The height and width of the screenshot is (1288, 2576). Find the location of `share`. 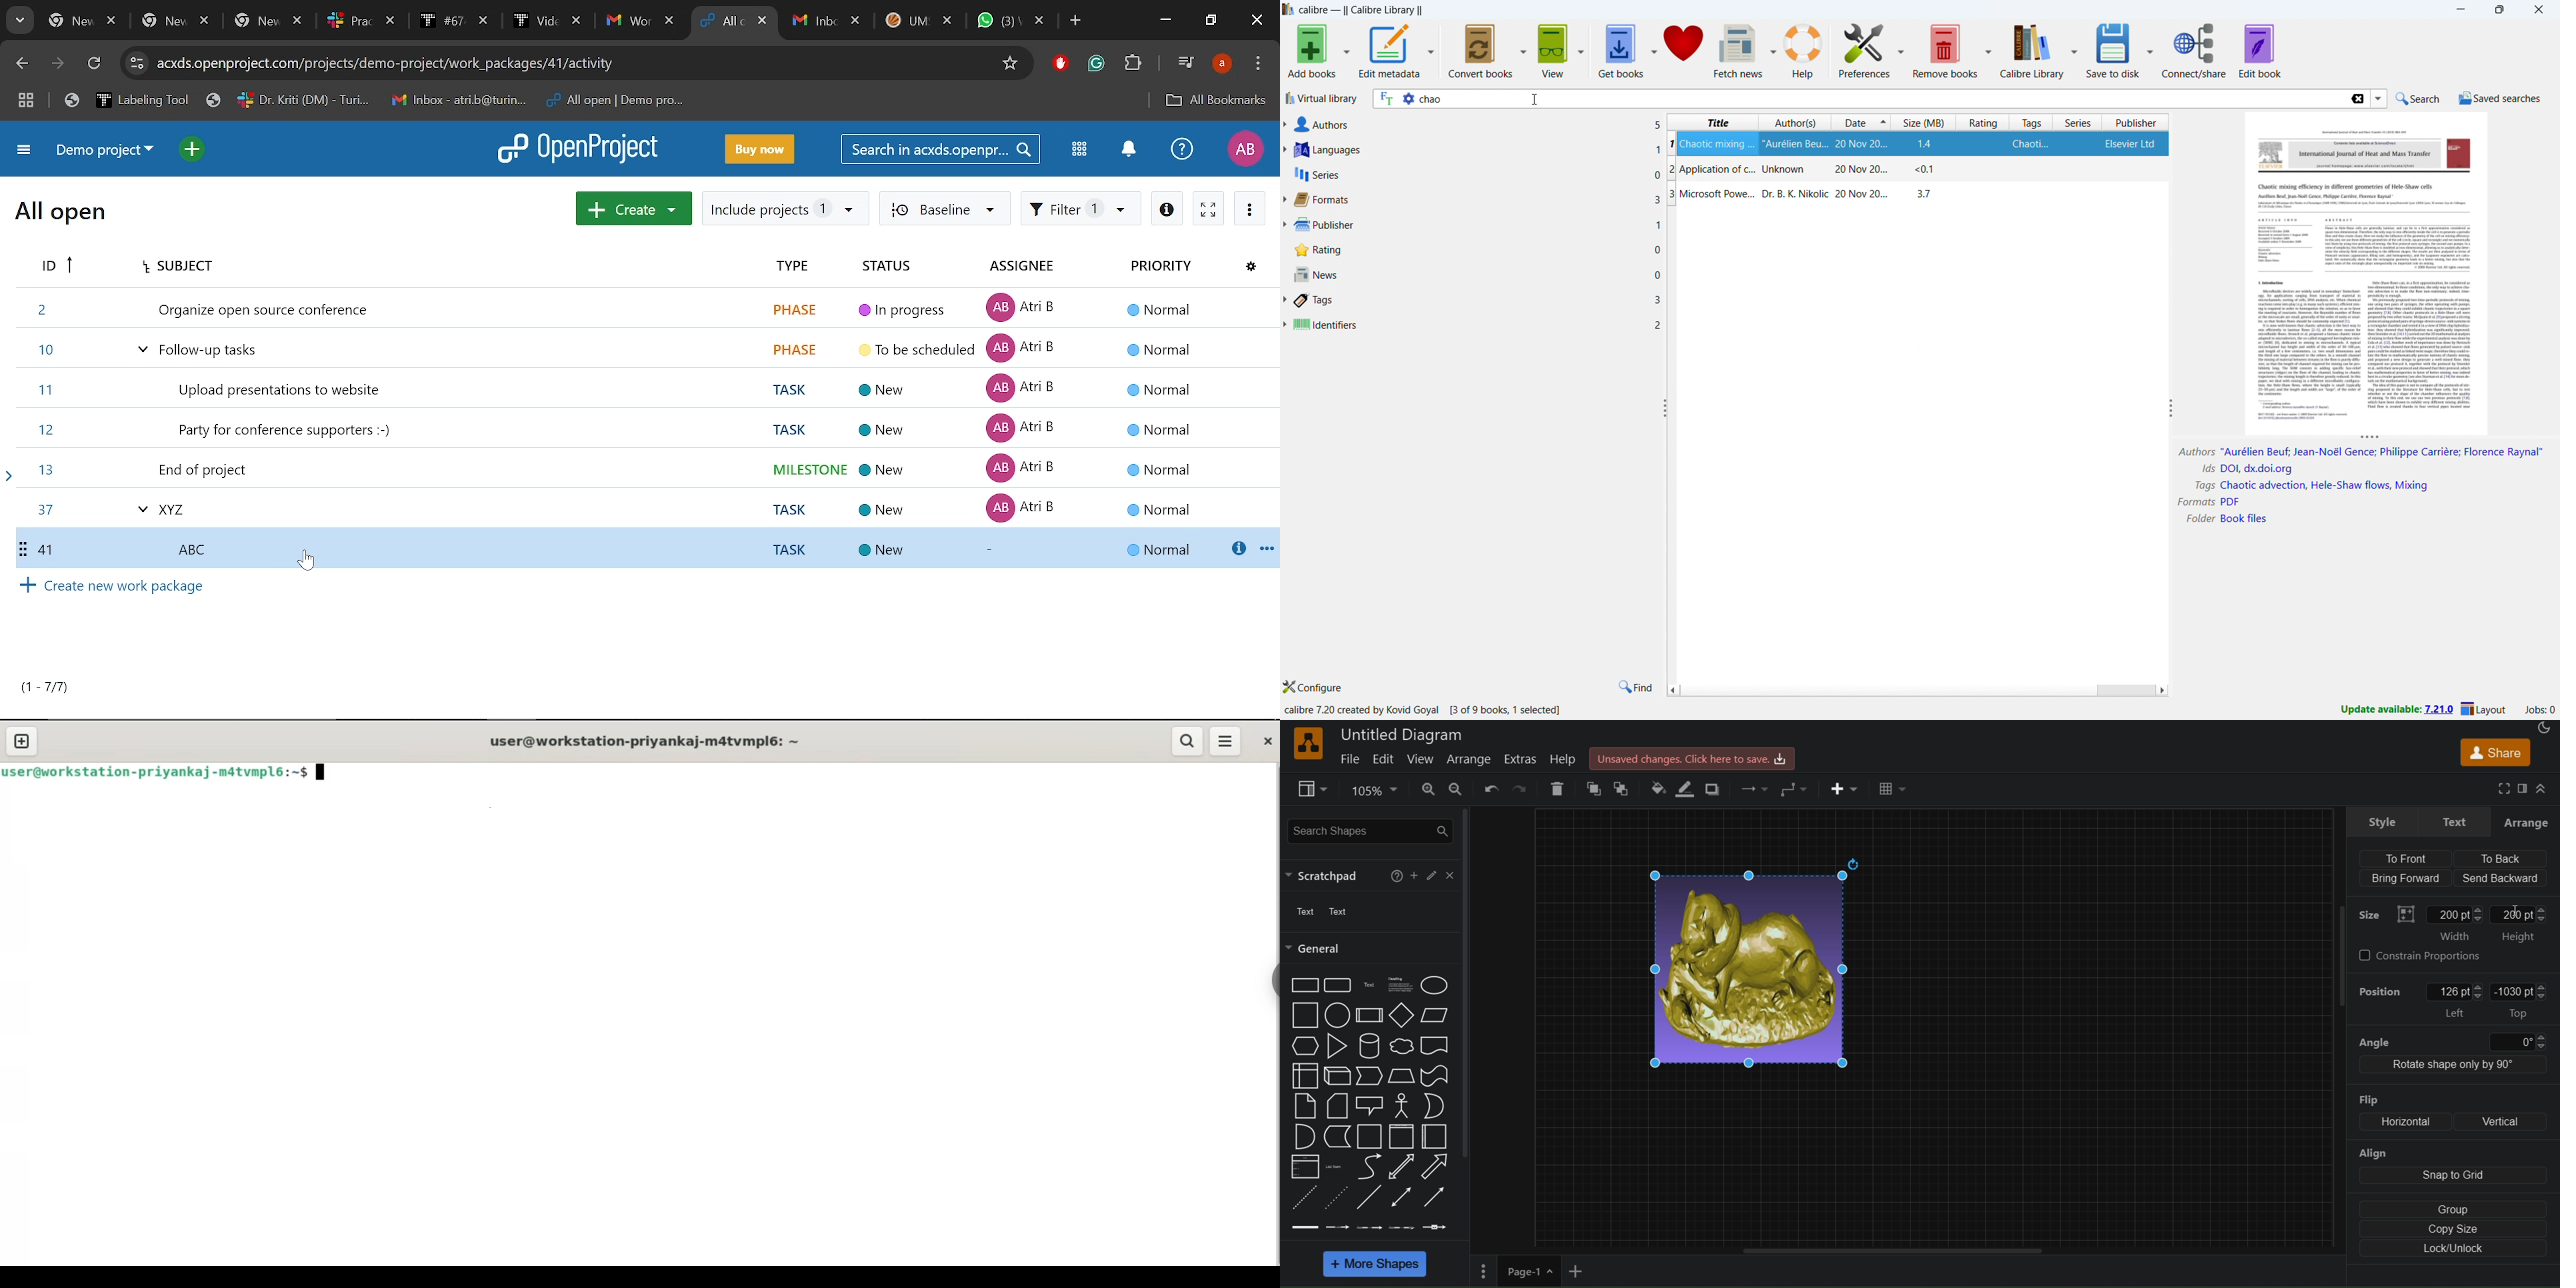

share is located at coordinates (2493, 752).